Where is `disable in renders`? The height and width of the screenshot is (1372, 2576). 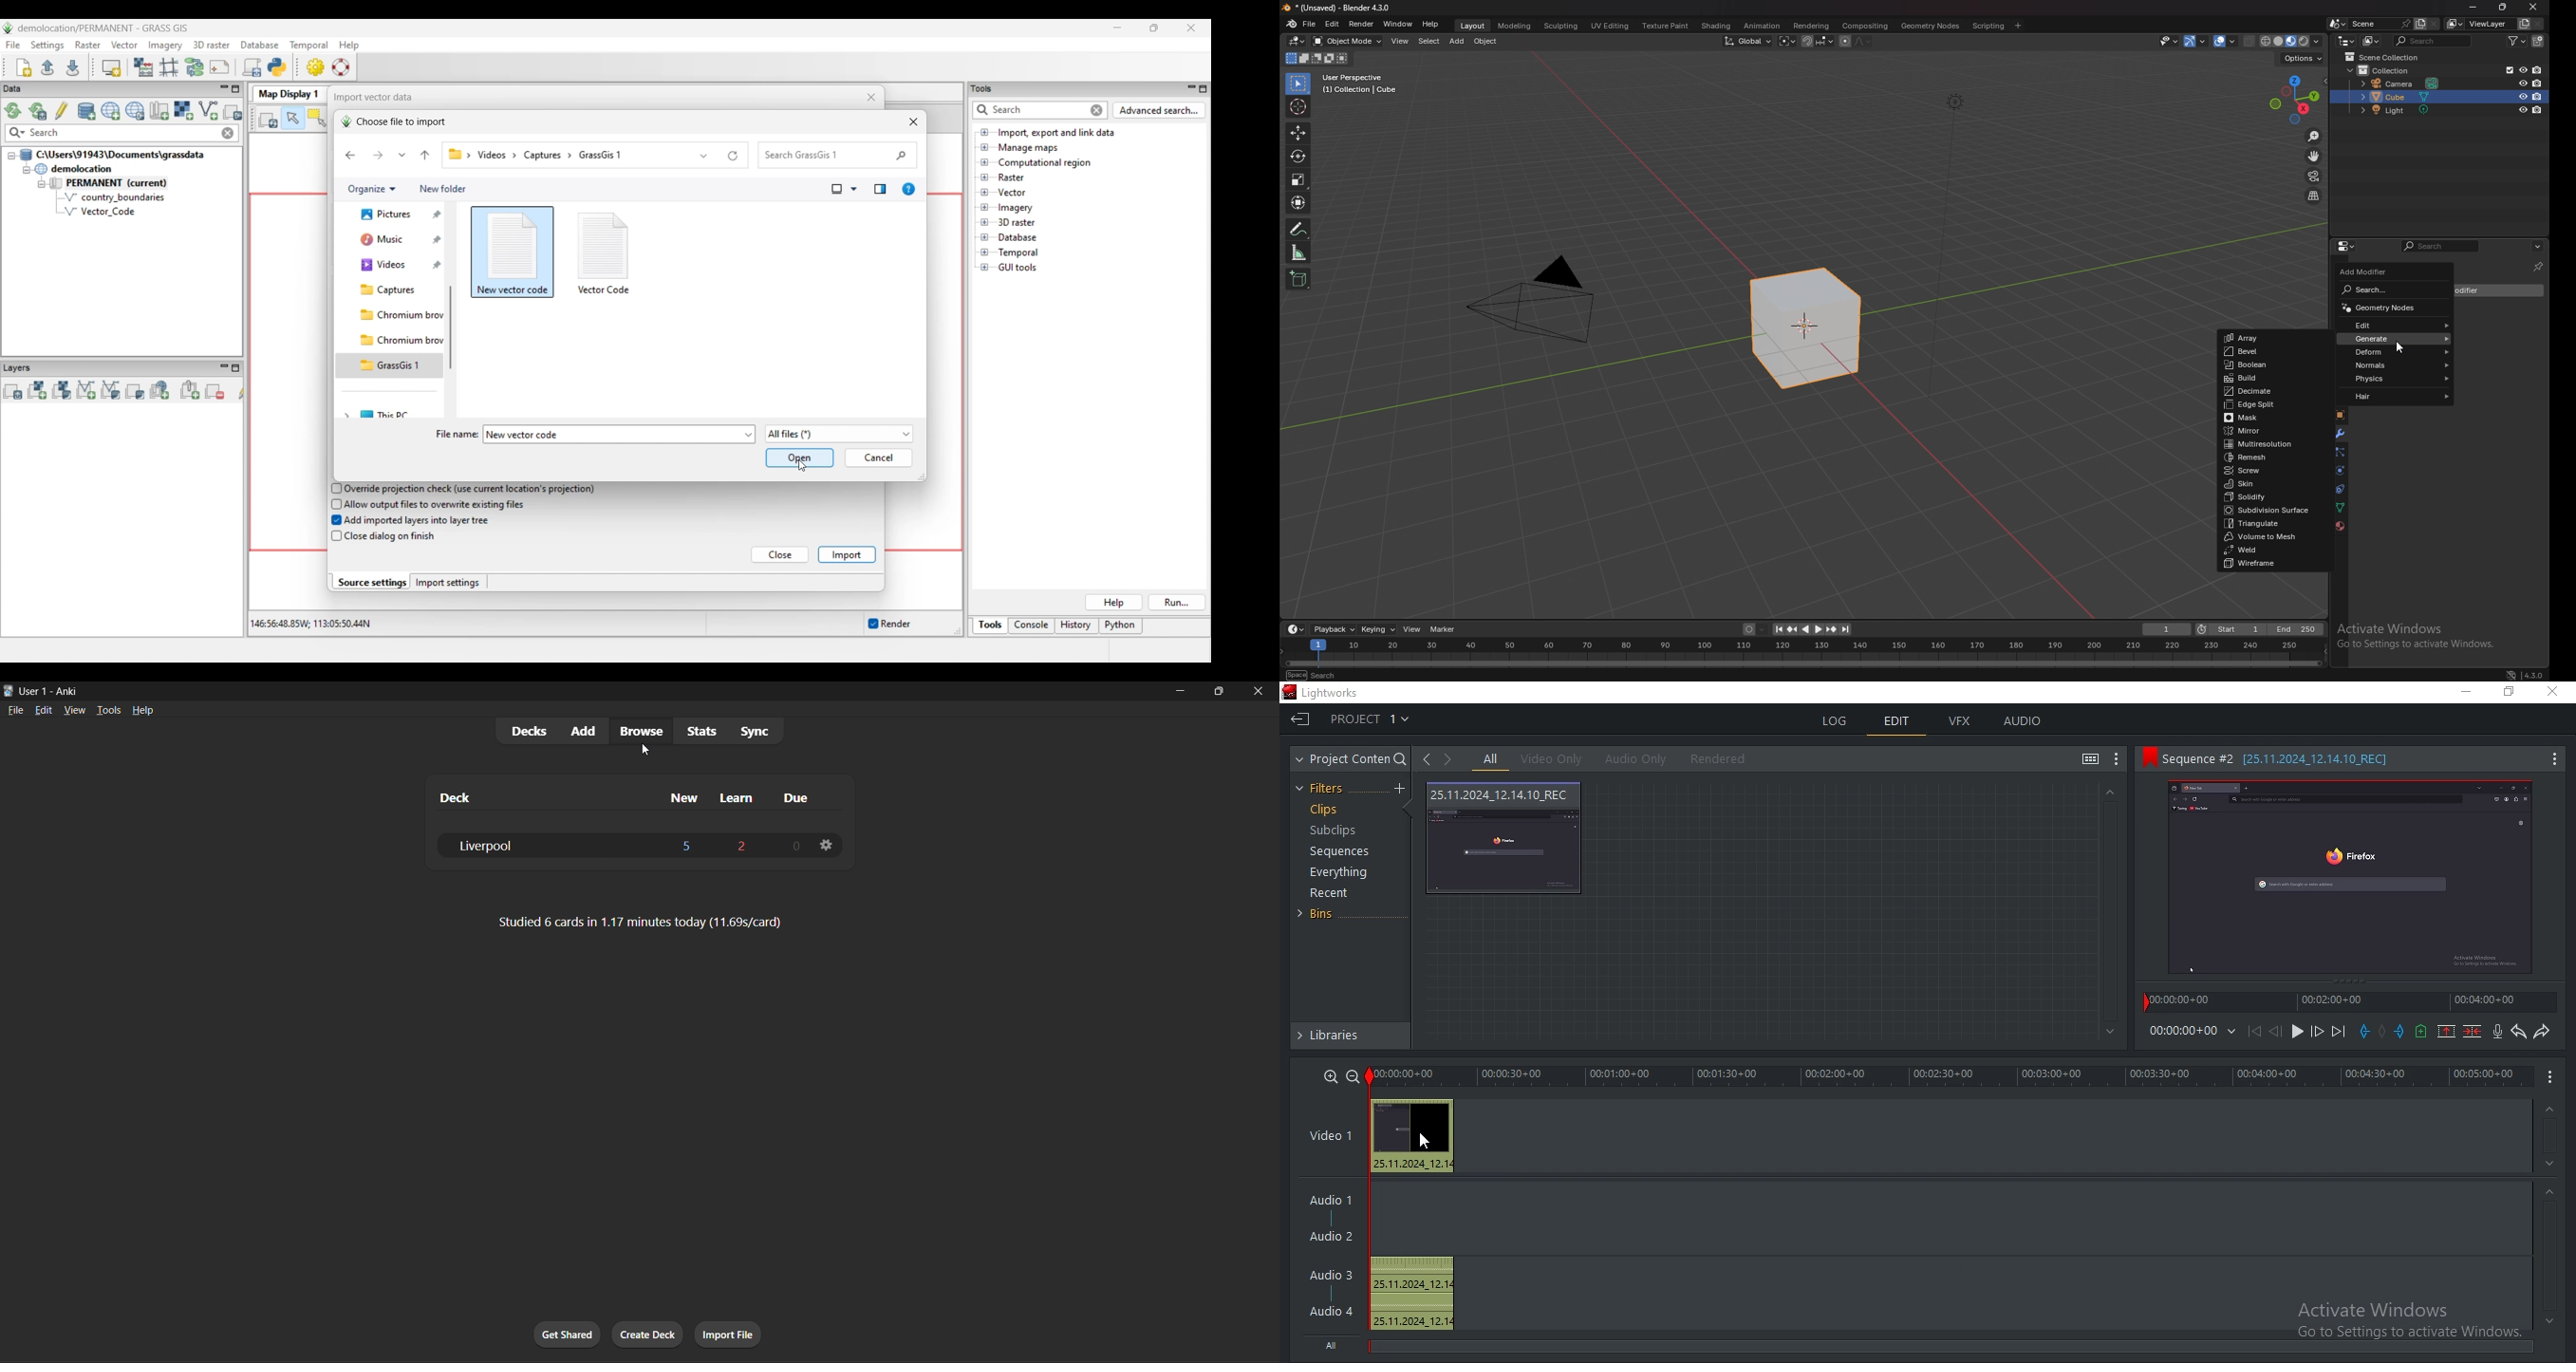 disable in renders is located at coordinates (2538, 70).